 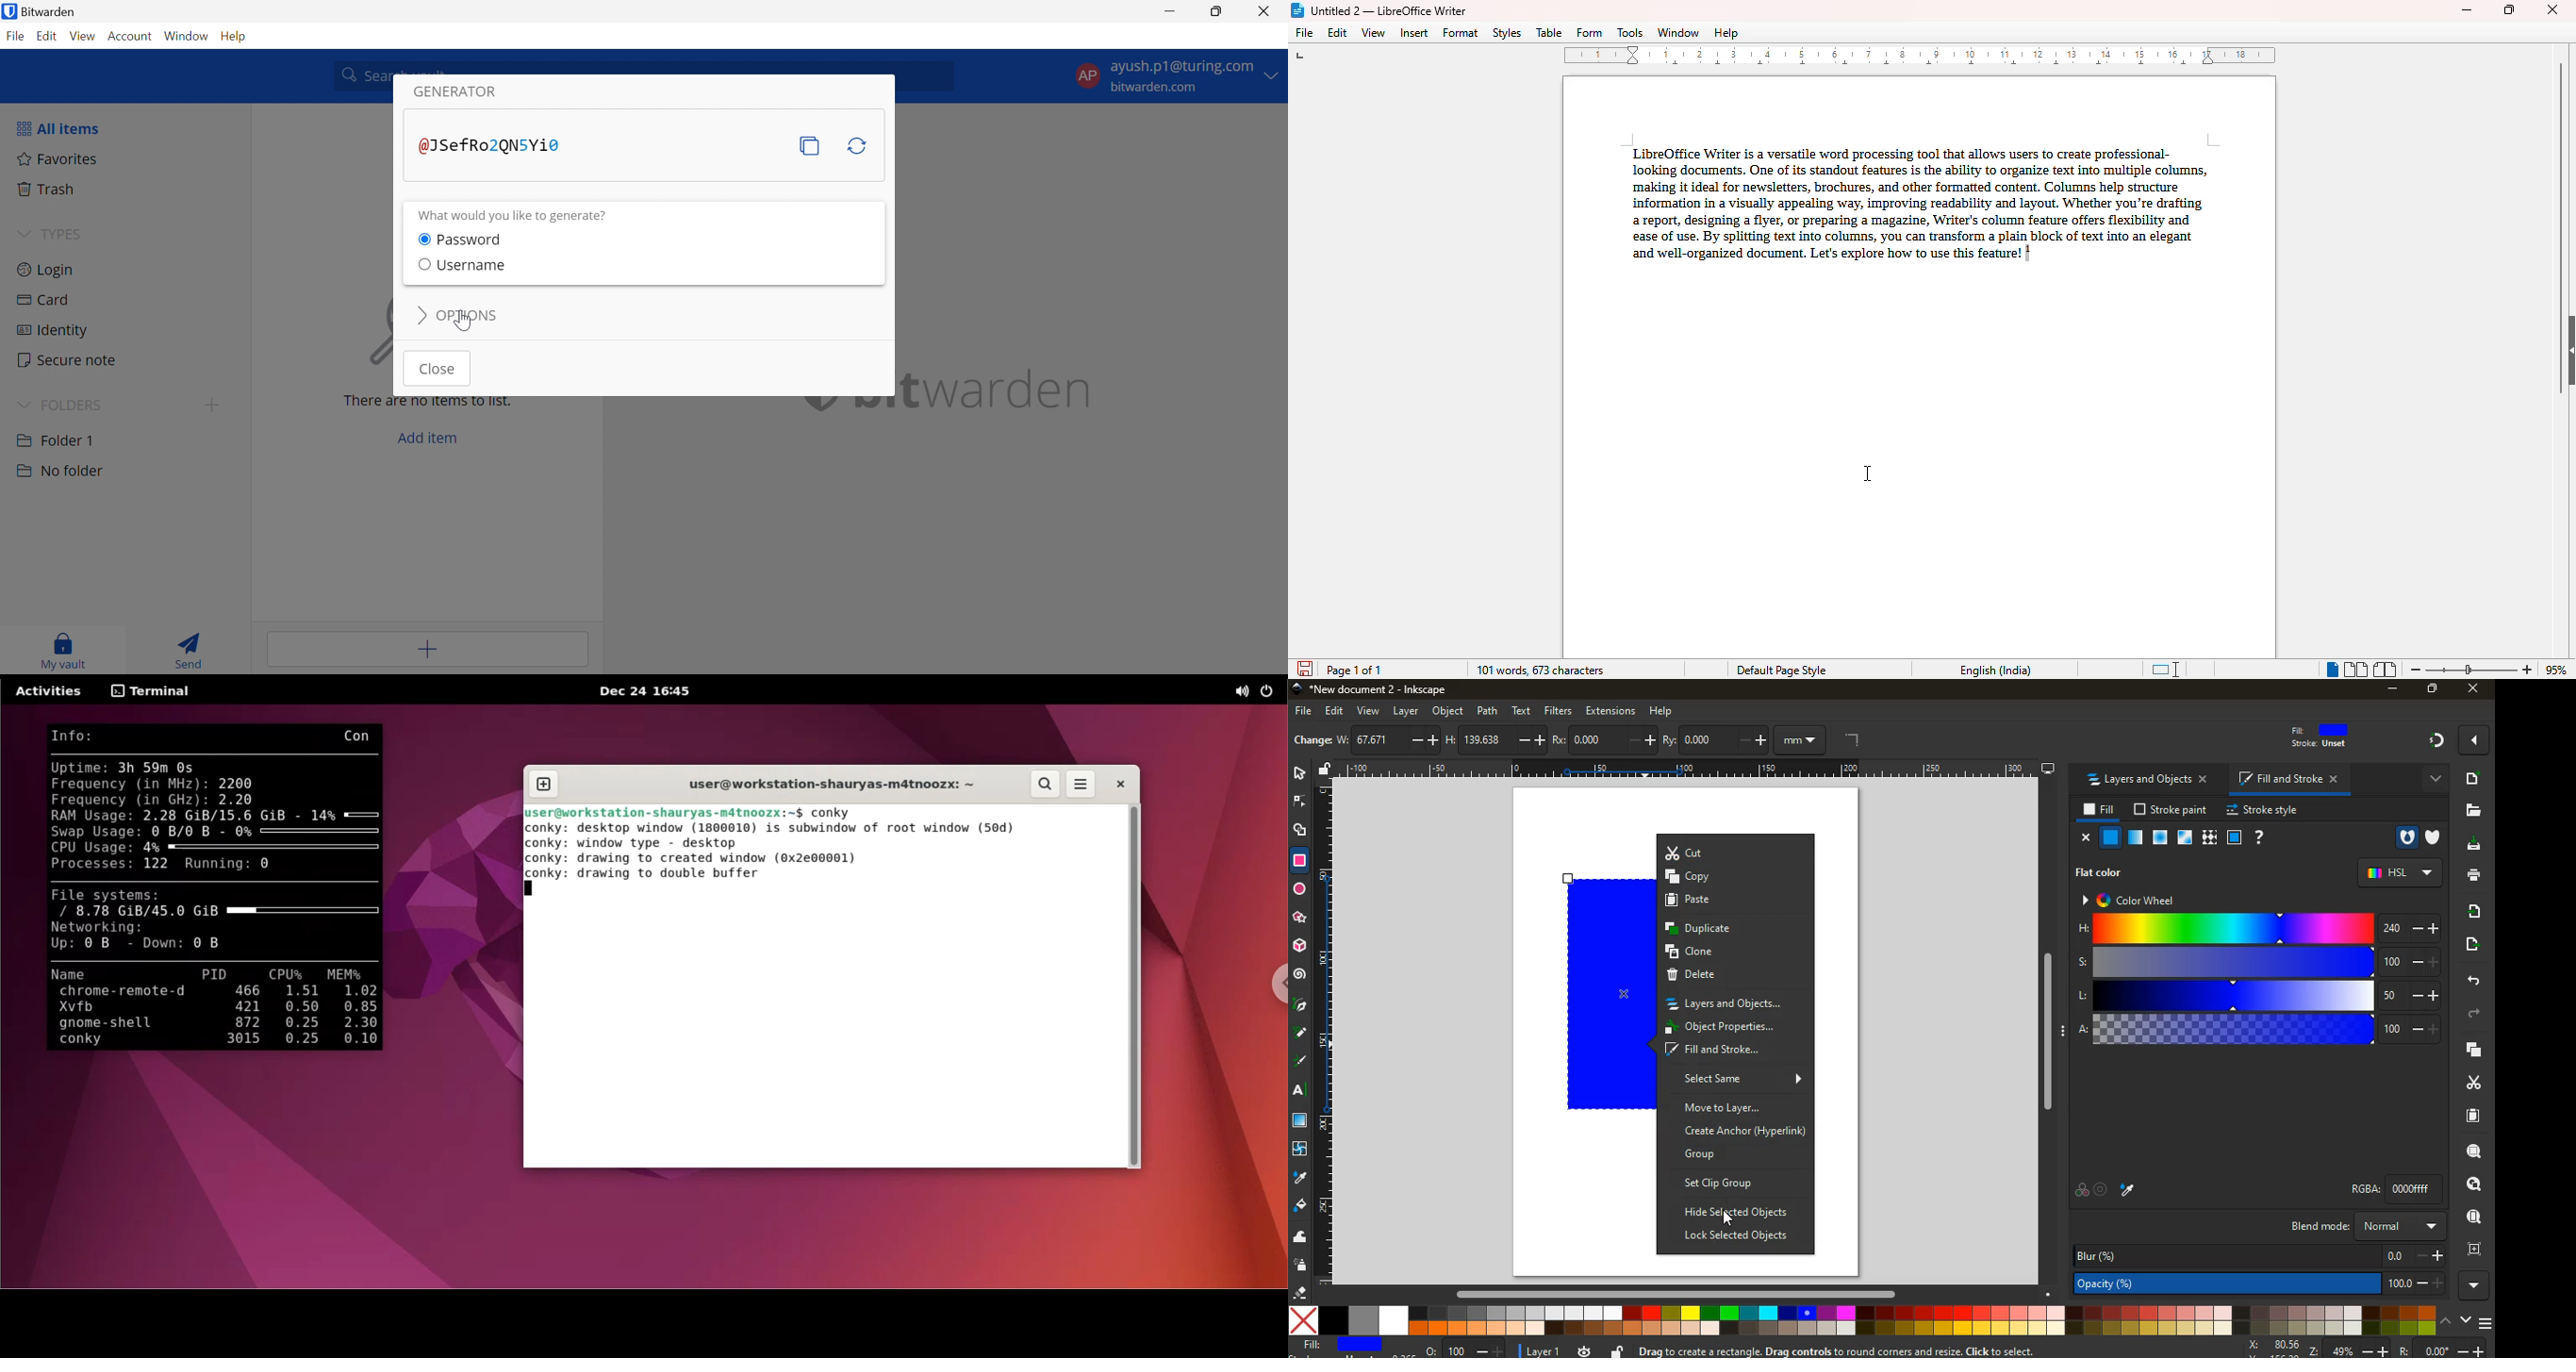 I want to click on l, so click(x=2263, y=996).